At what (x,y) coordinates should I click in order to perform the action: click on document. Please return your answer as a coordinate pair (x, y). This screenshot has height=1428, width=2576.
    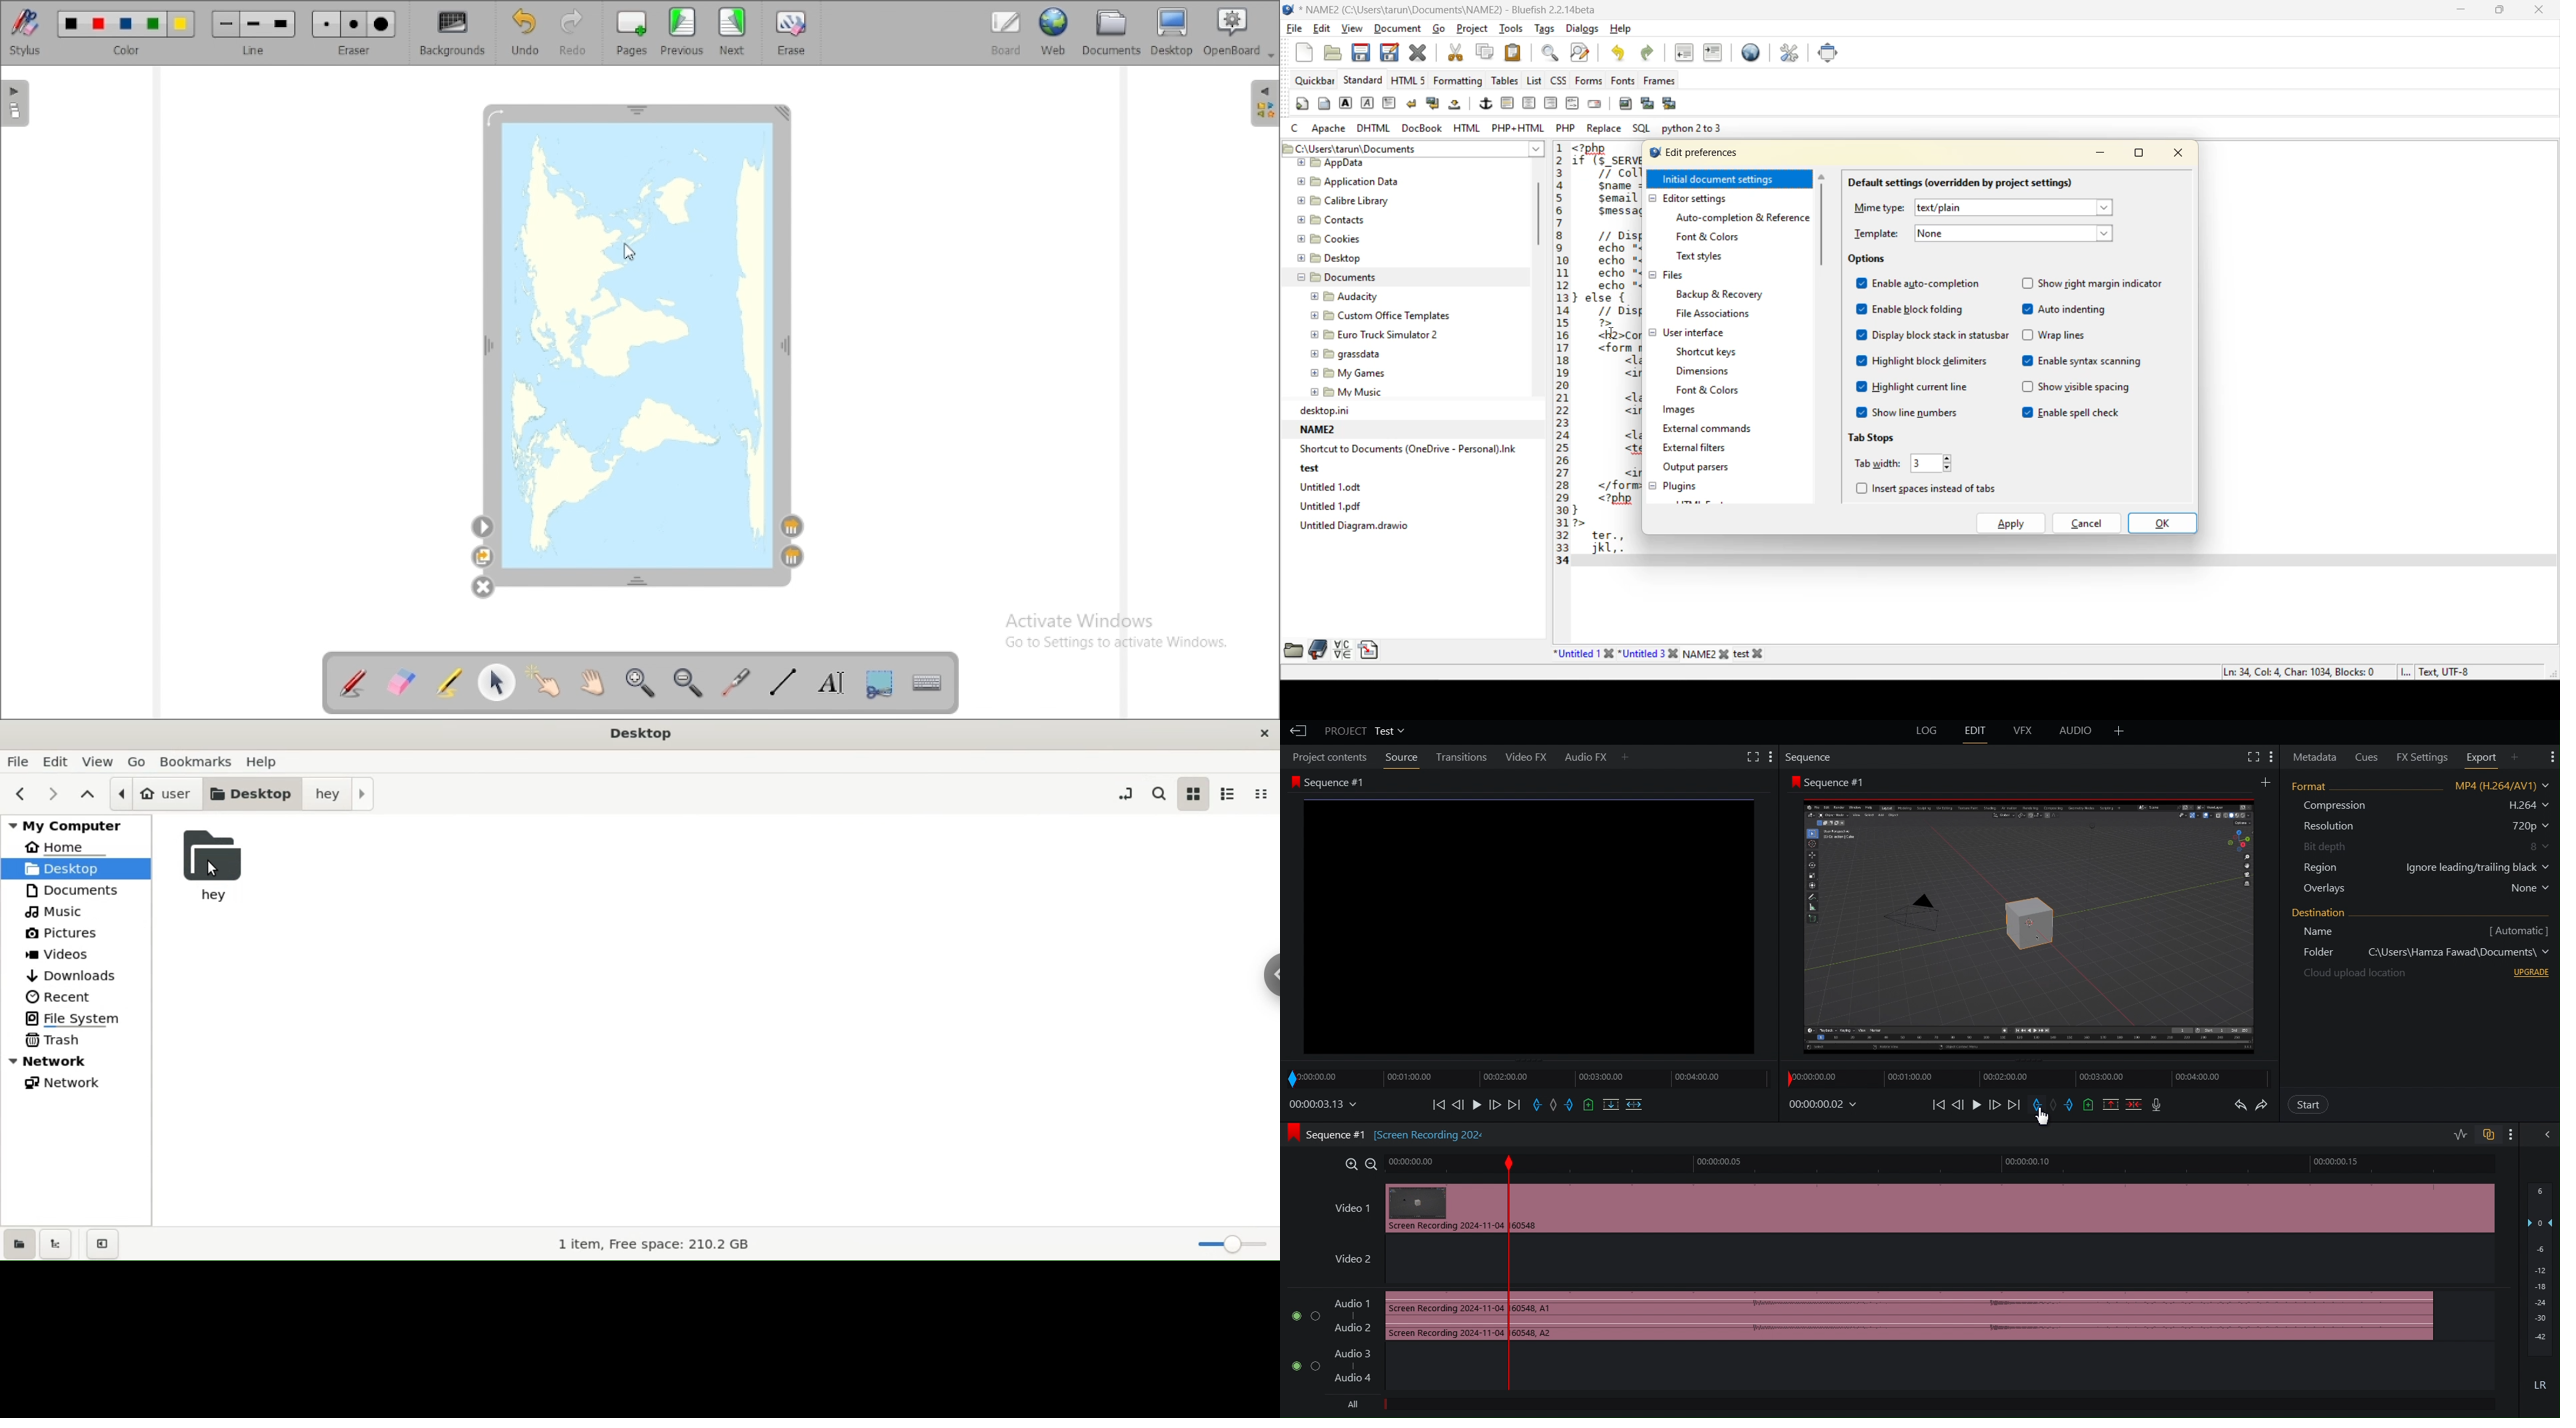
    Looking at the image, I should click on (1397, 29).